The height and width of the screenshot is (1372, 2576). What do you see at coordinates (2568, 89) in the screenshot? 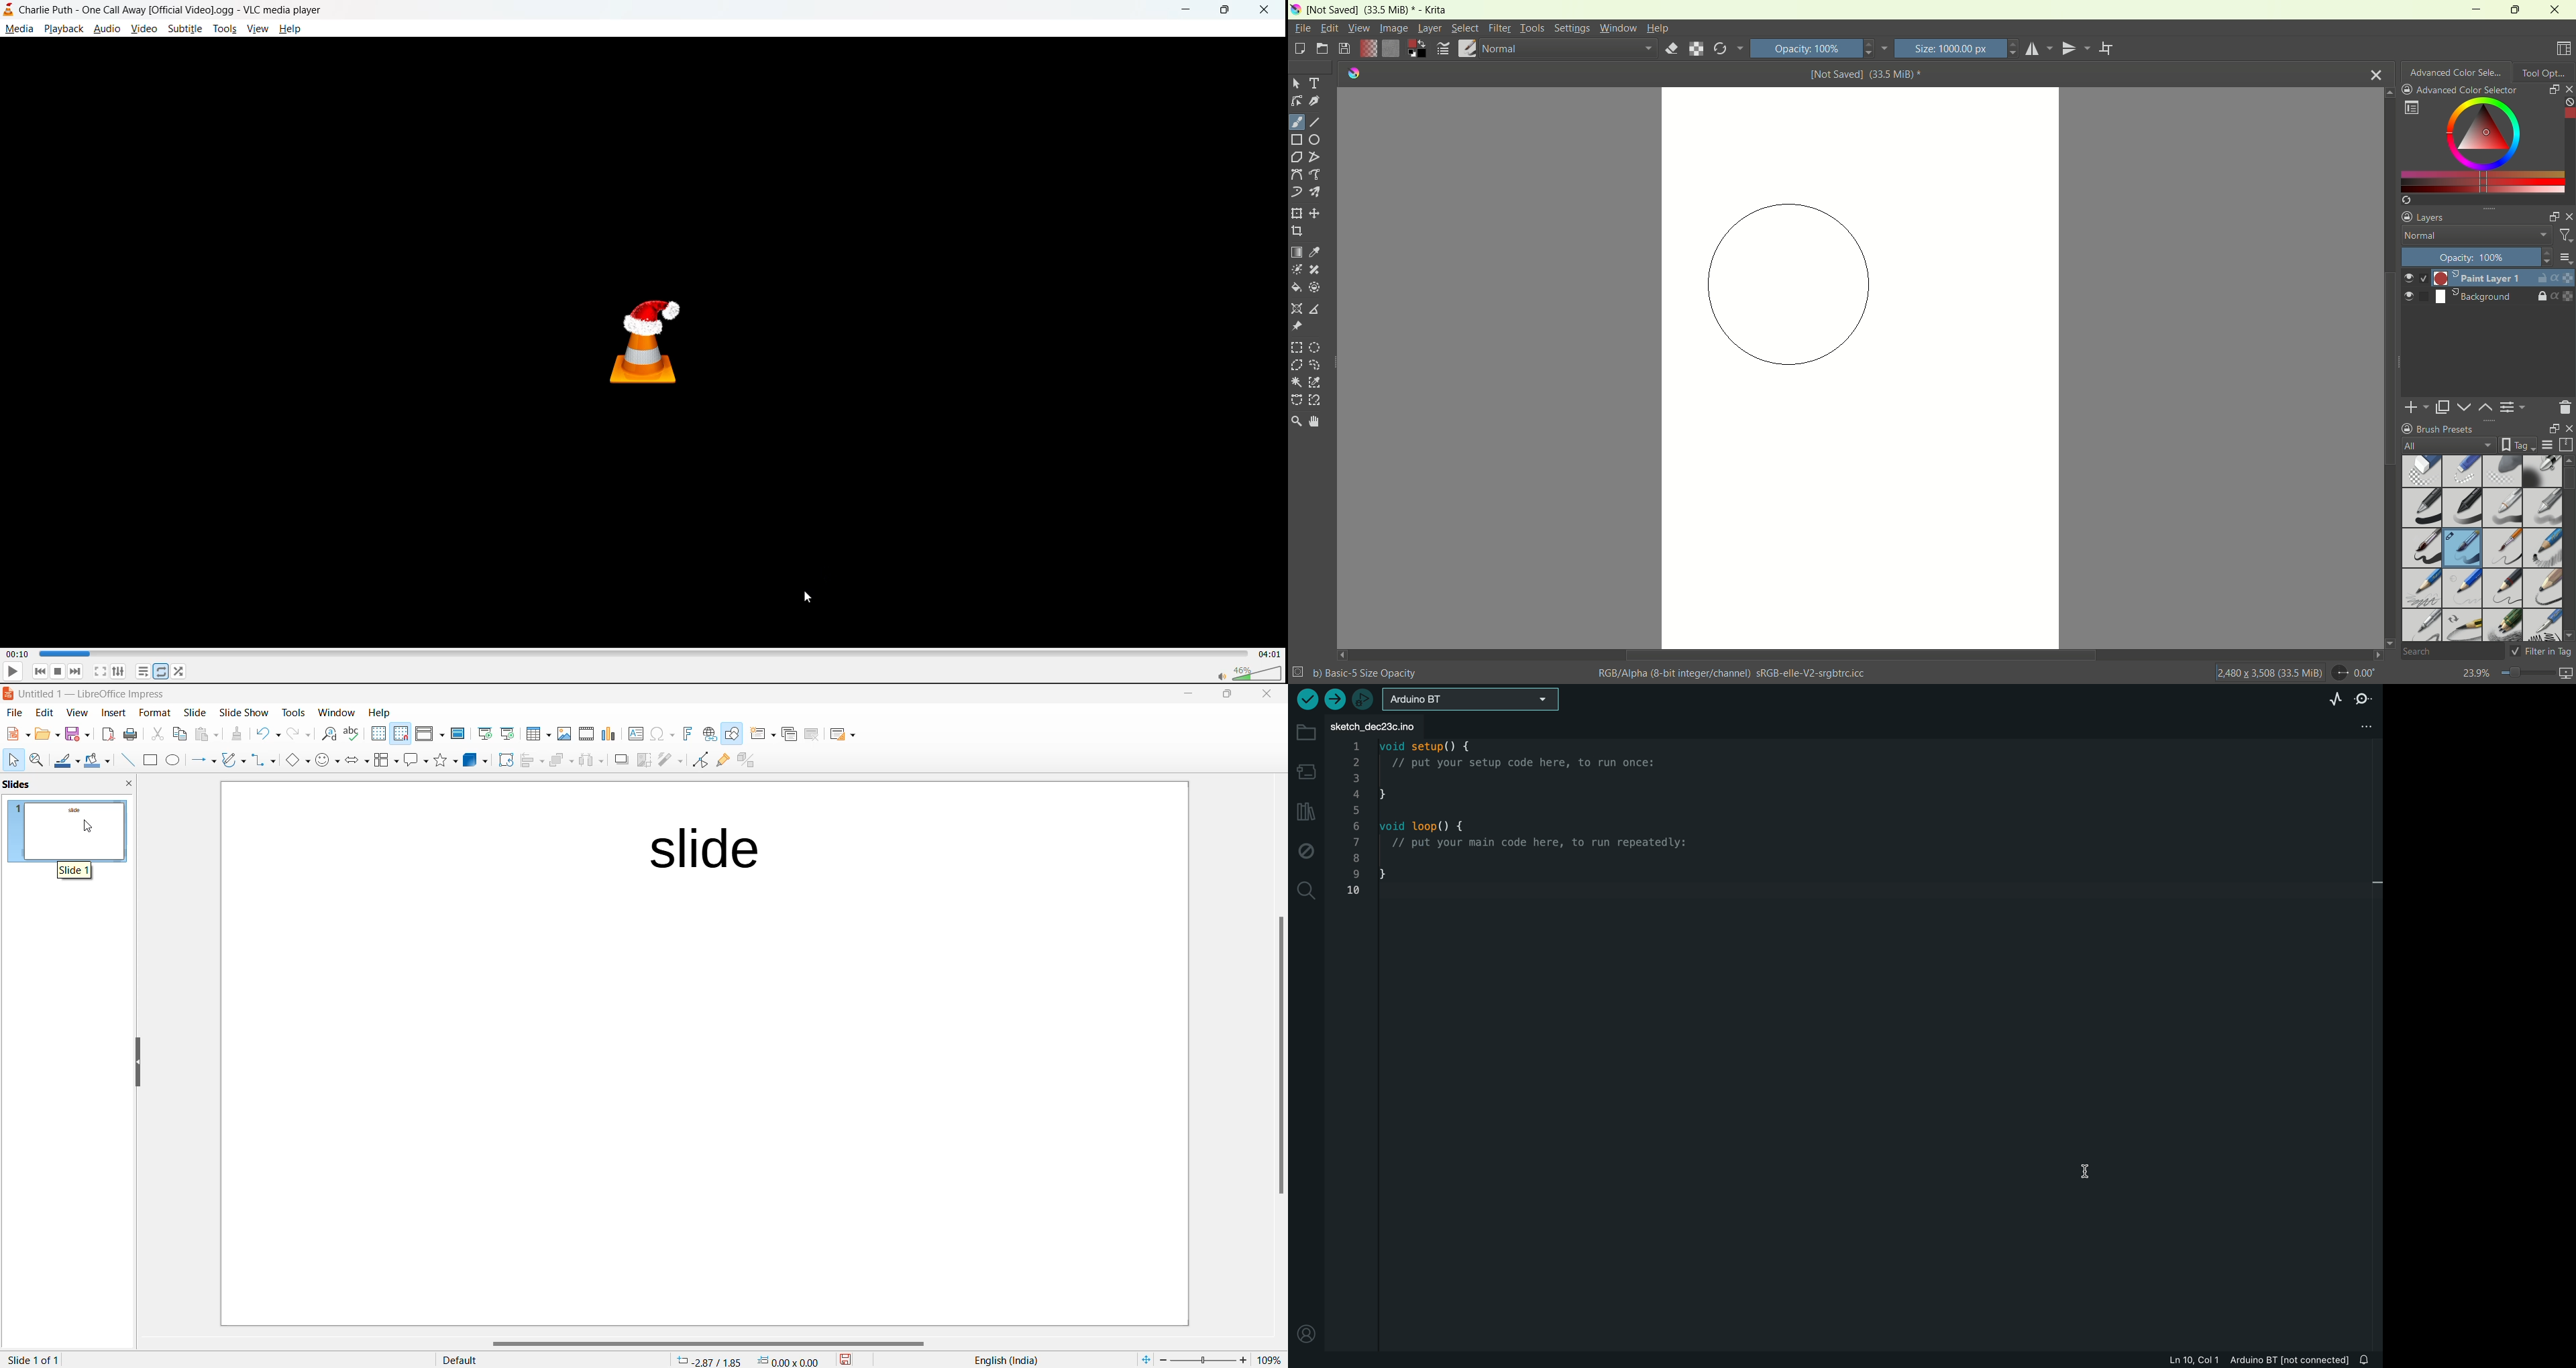
I see `close docker` at bounding box center [2568, 89].